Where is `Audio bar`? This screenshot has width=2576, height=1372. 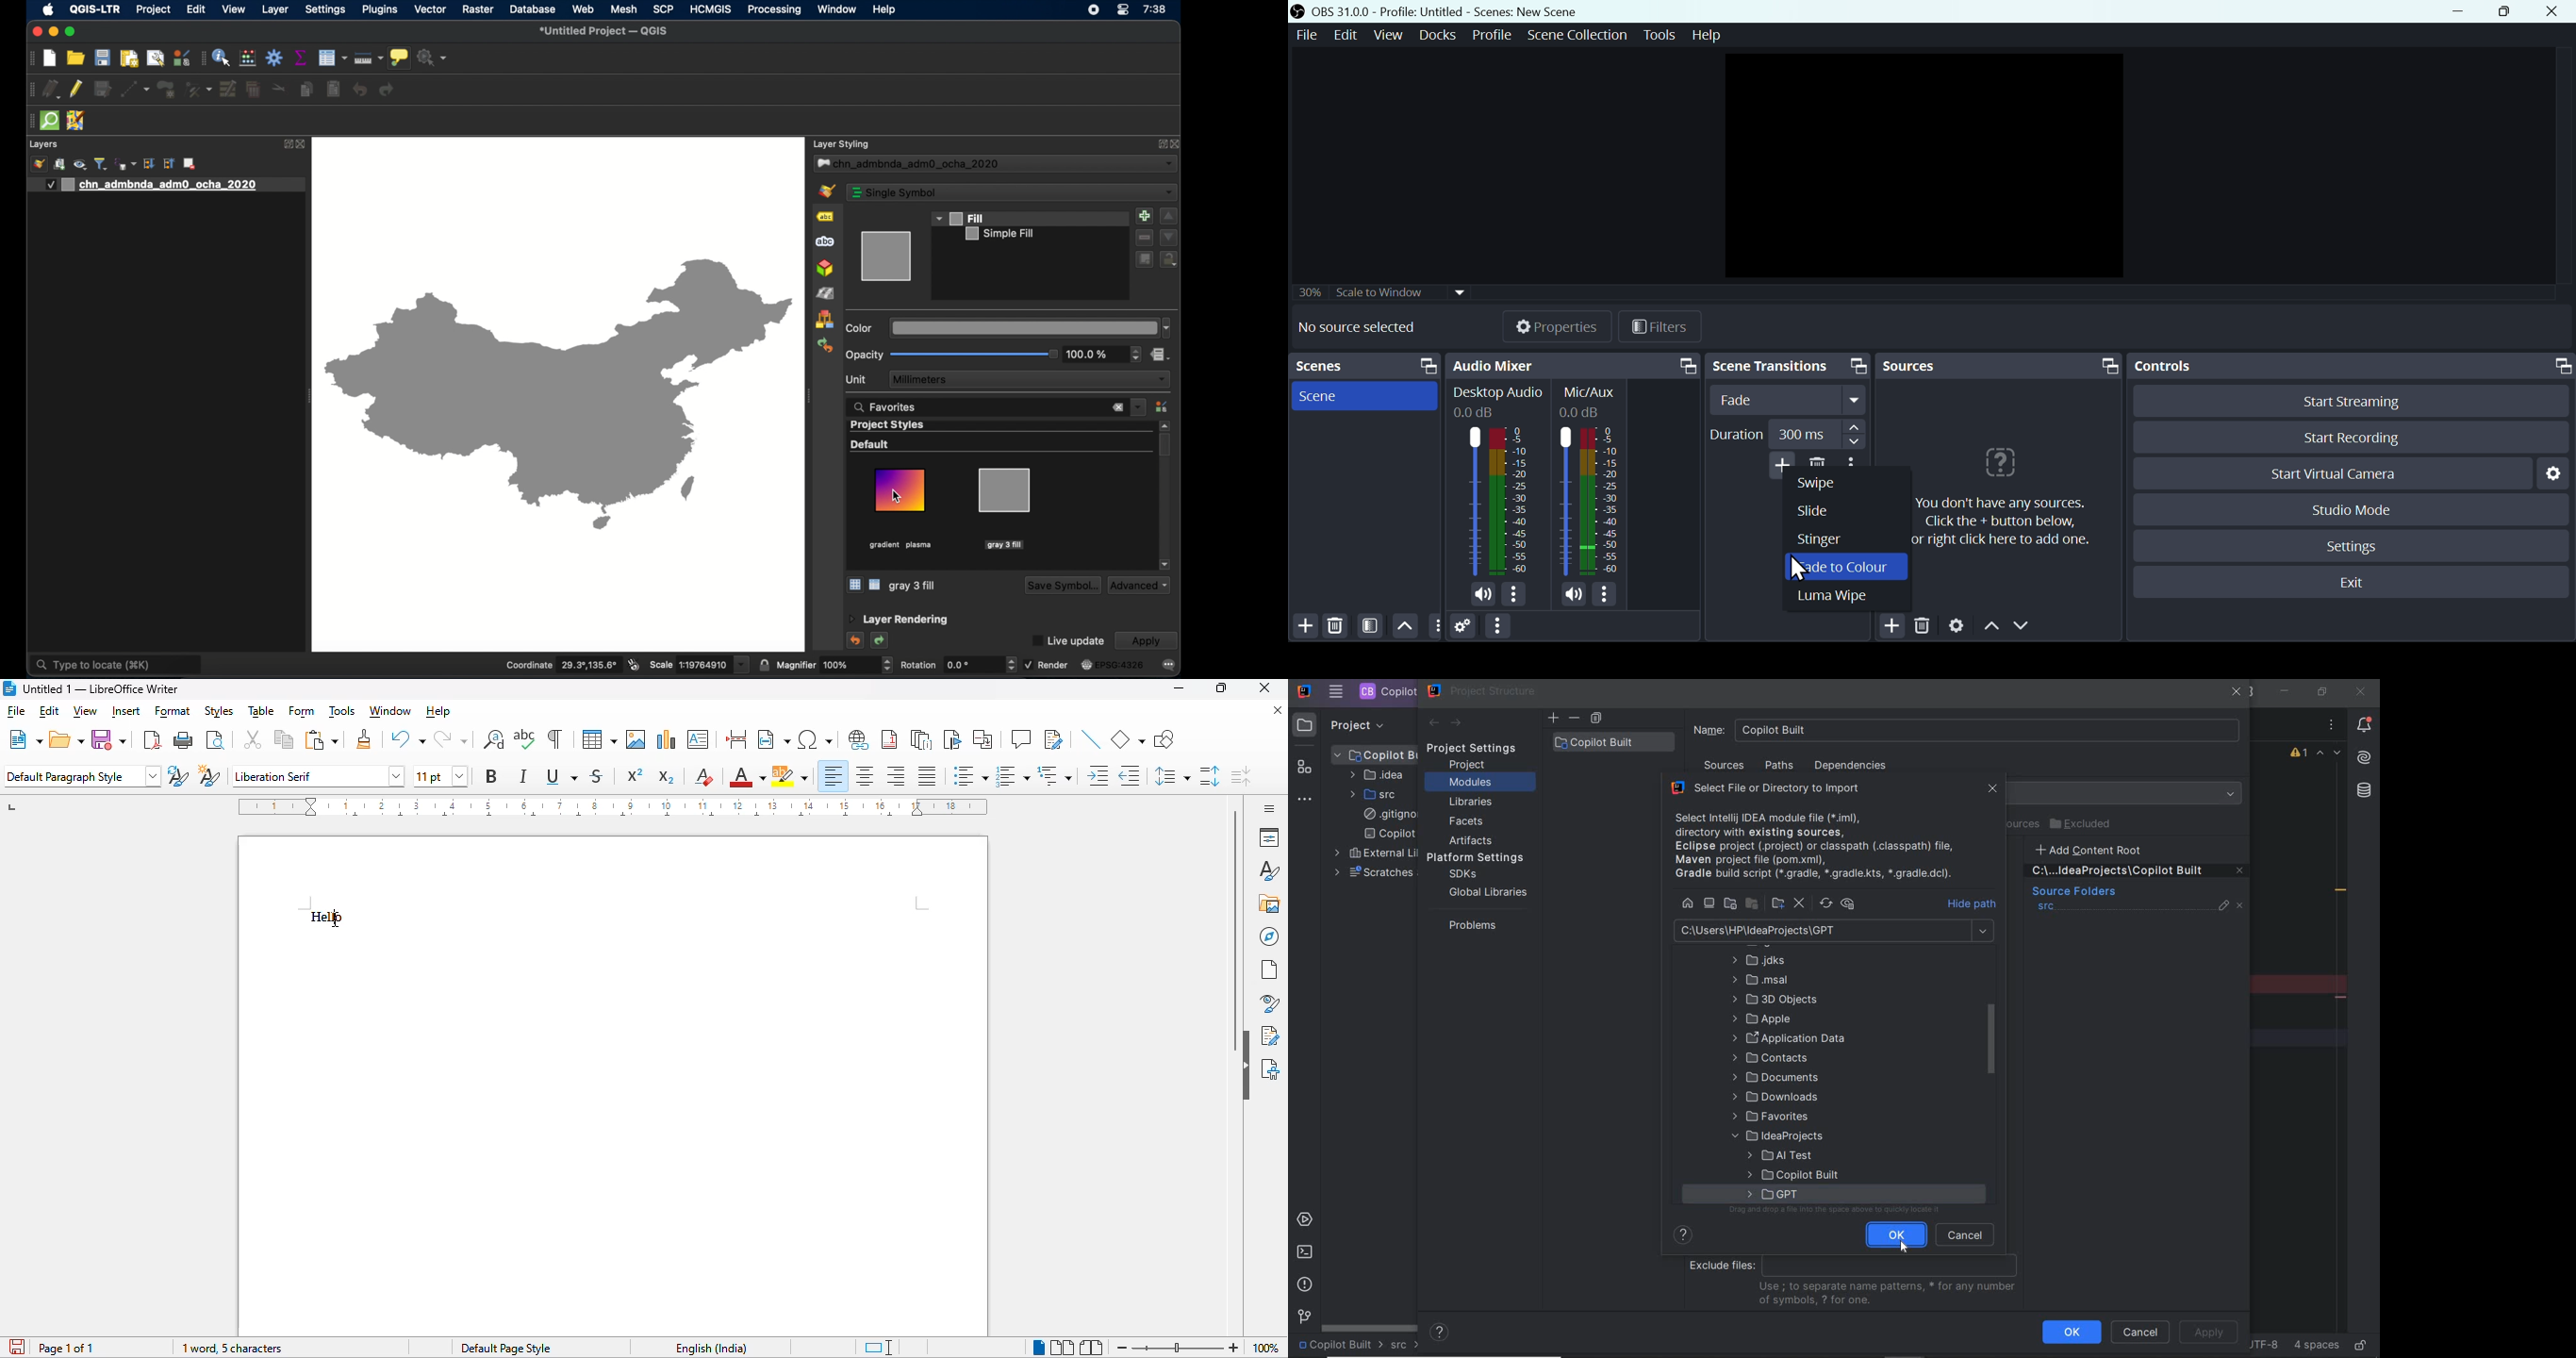 Audio bar is located at coordinates (1496, 501).